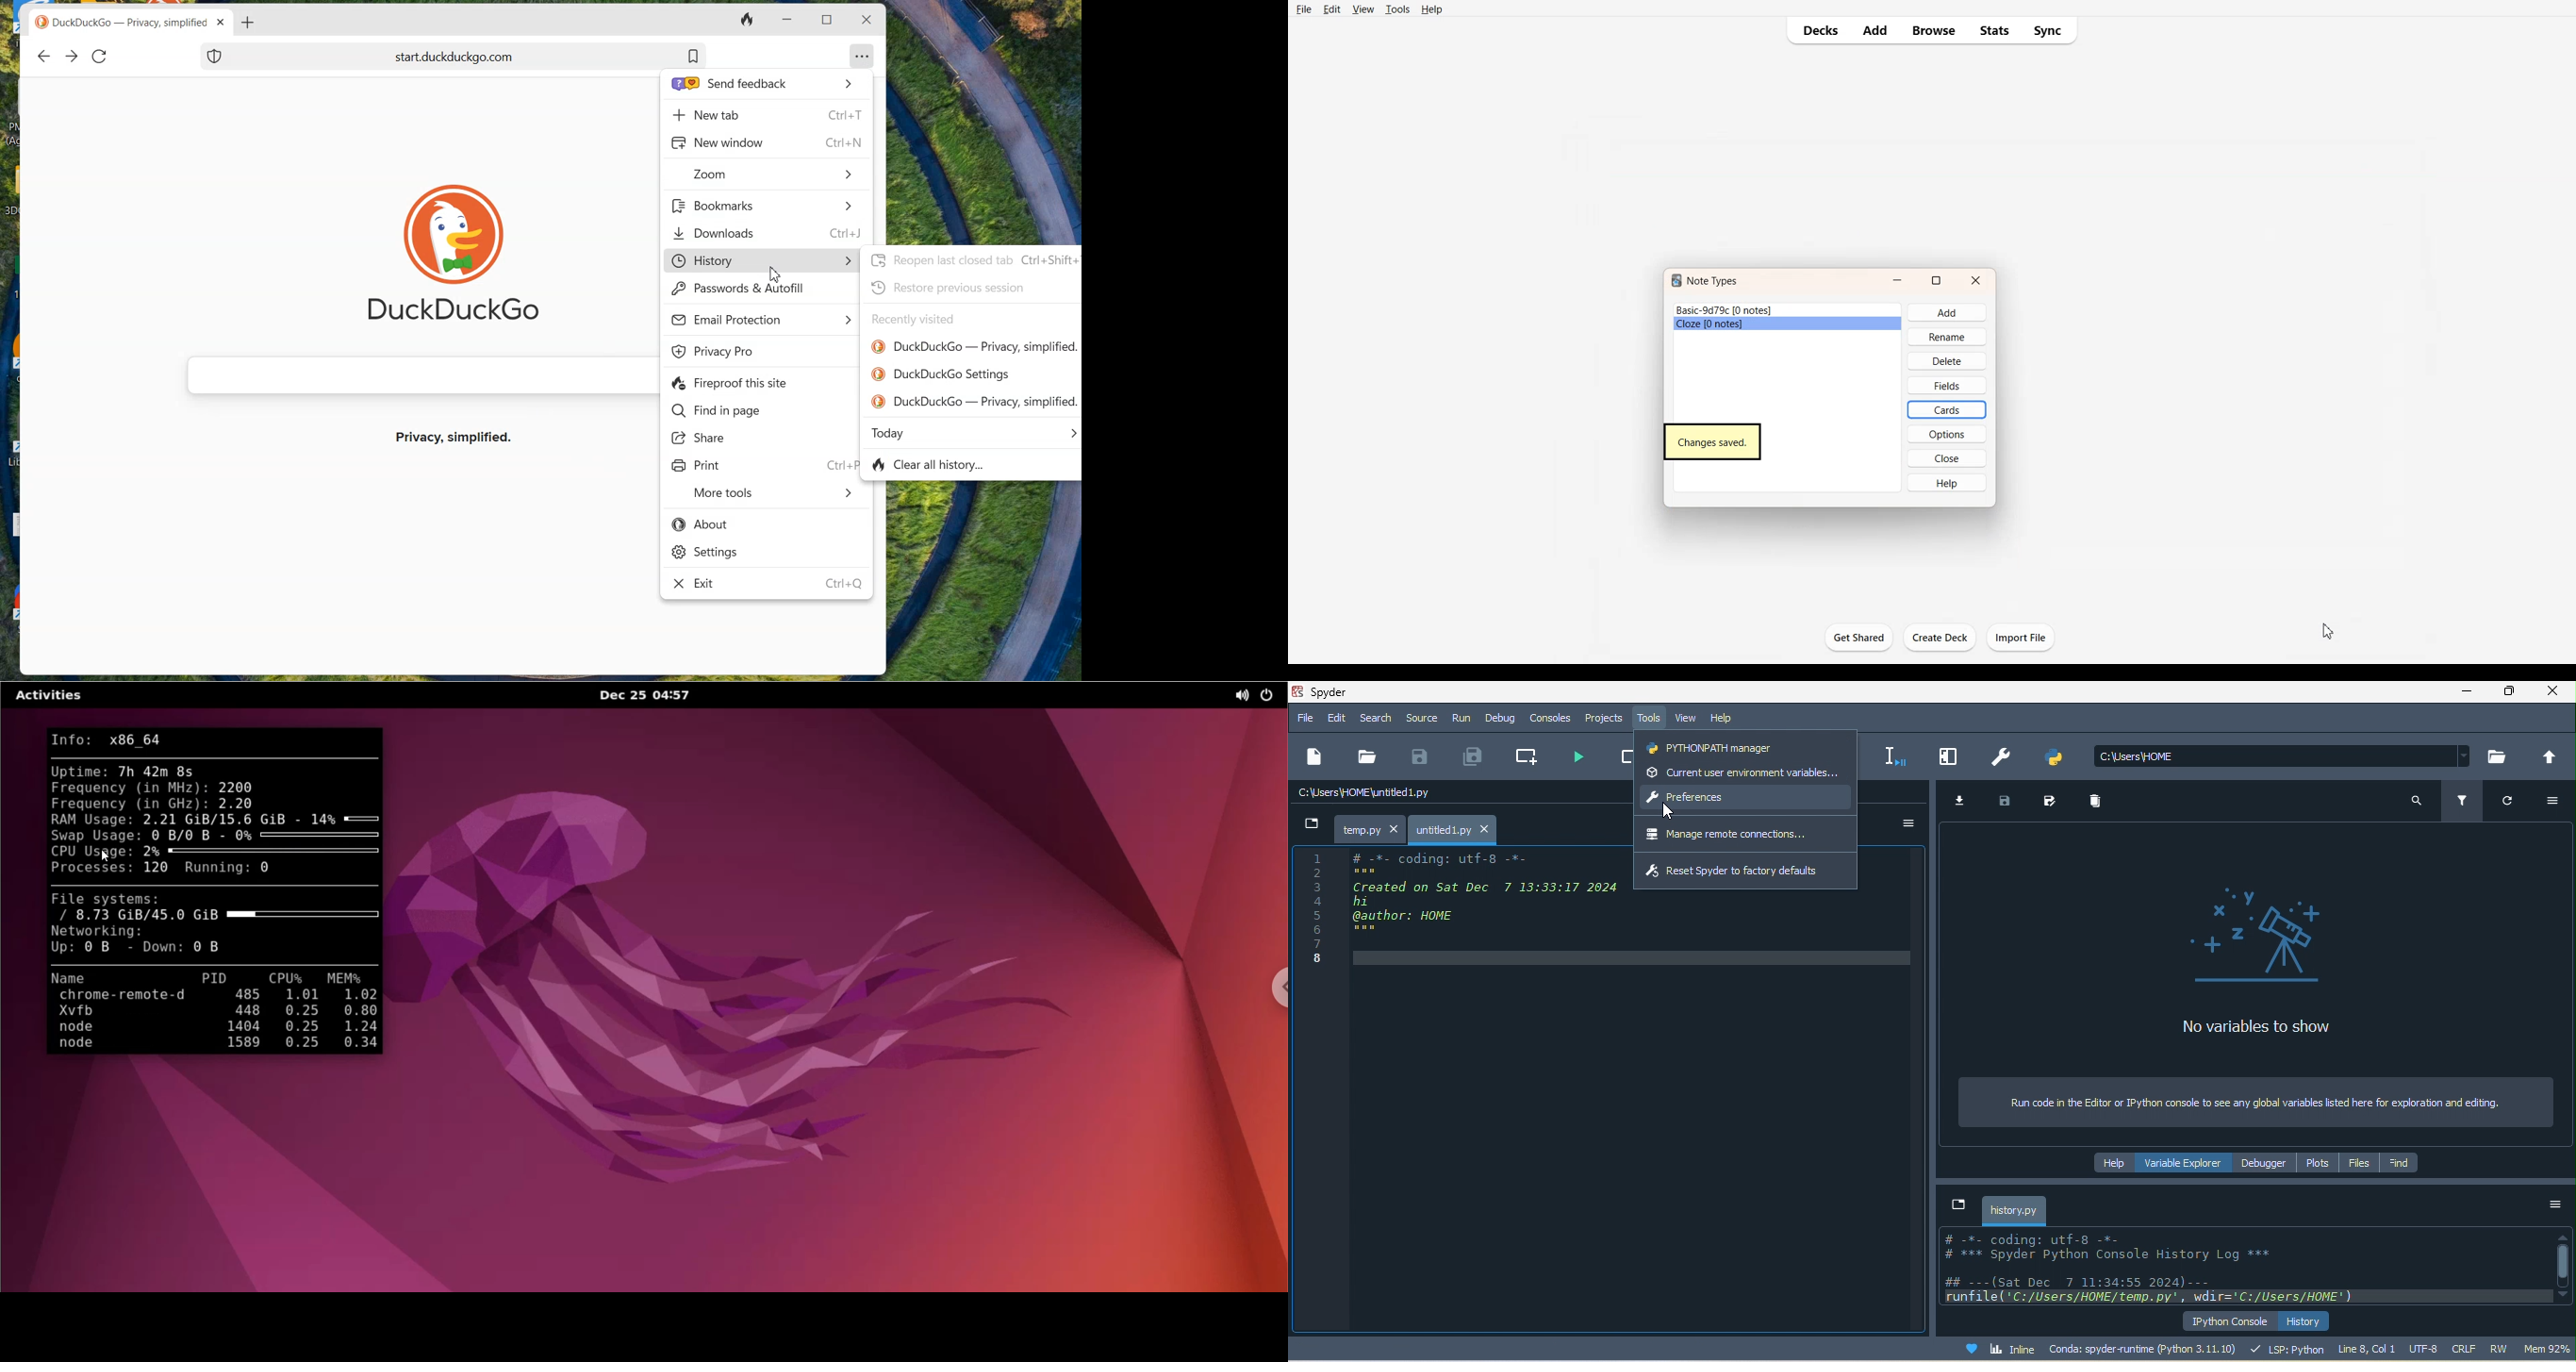 Image resolution: width=2576 pixels, height=1372 pixels. I want to click on maximum current pane, so click(1952, 756).